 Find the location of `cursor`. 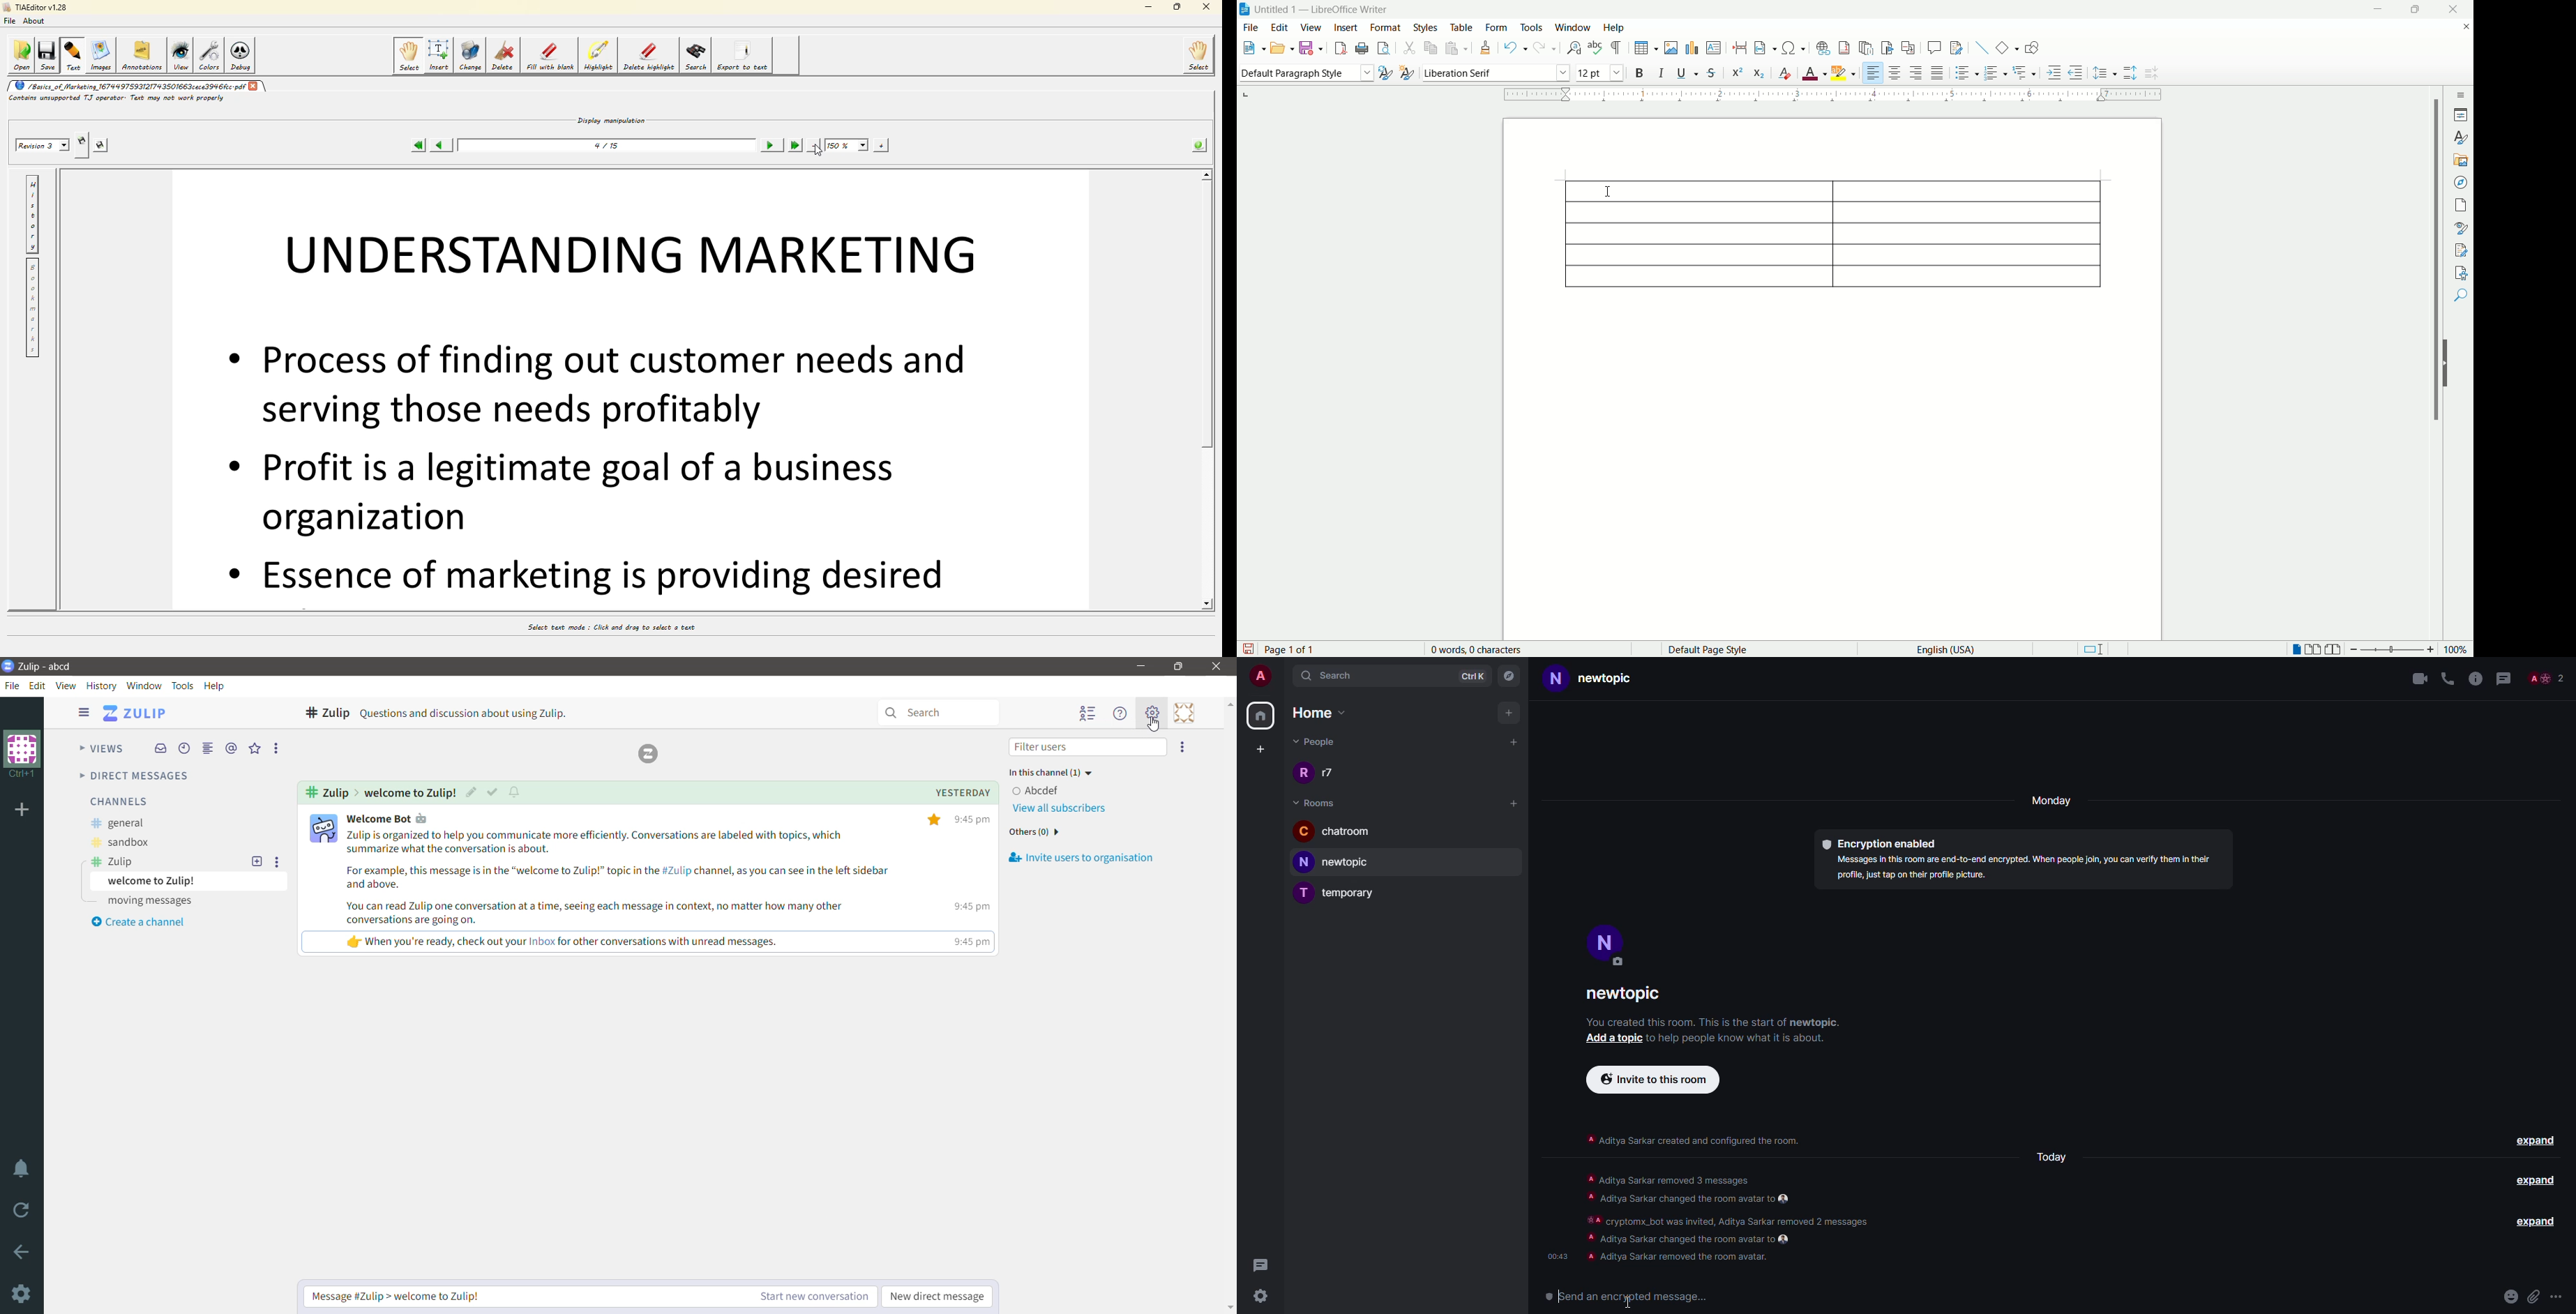

cursor is located at coordinates (1607, 192).